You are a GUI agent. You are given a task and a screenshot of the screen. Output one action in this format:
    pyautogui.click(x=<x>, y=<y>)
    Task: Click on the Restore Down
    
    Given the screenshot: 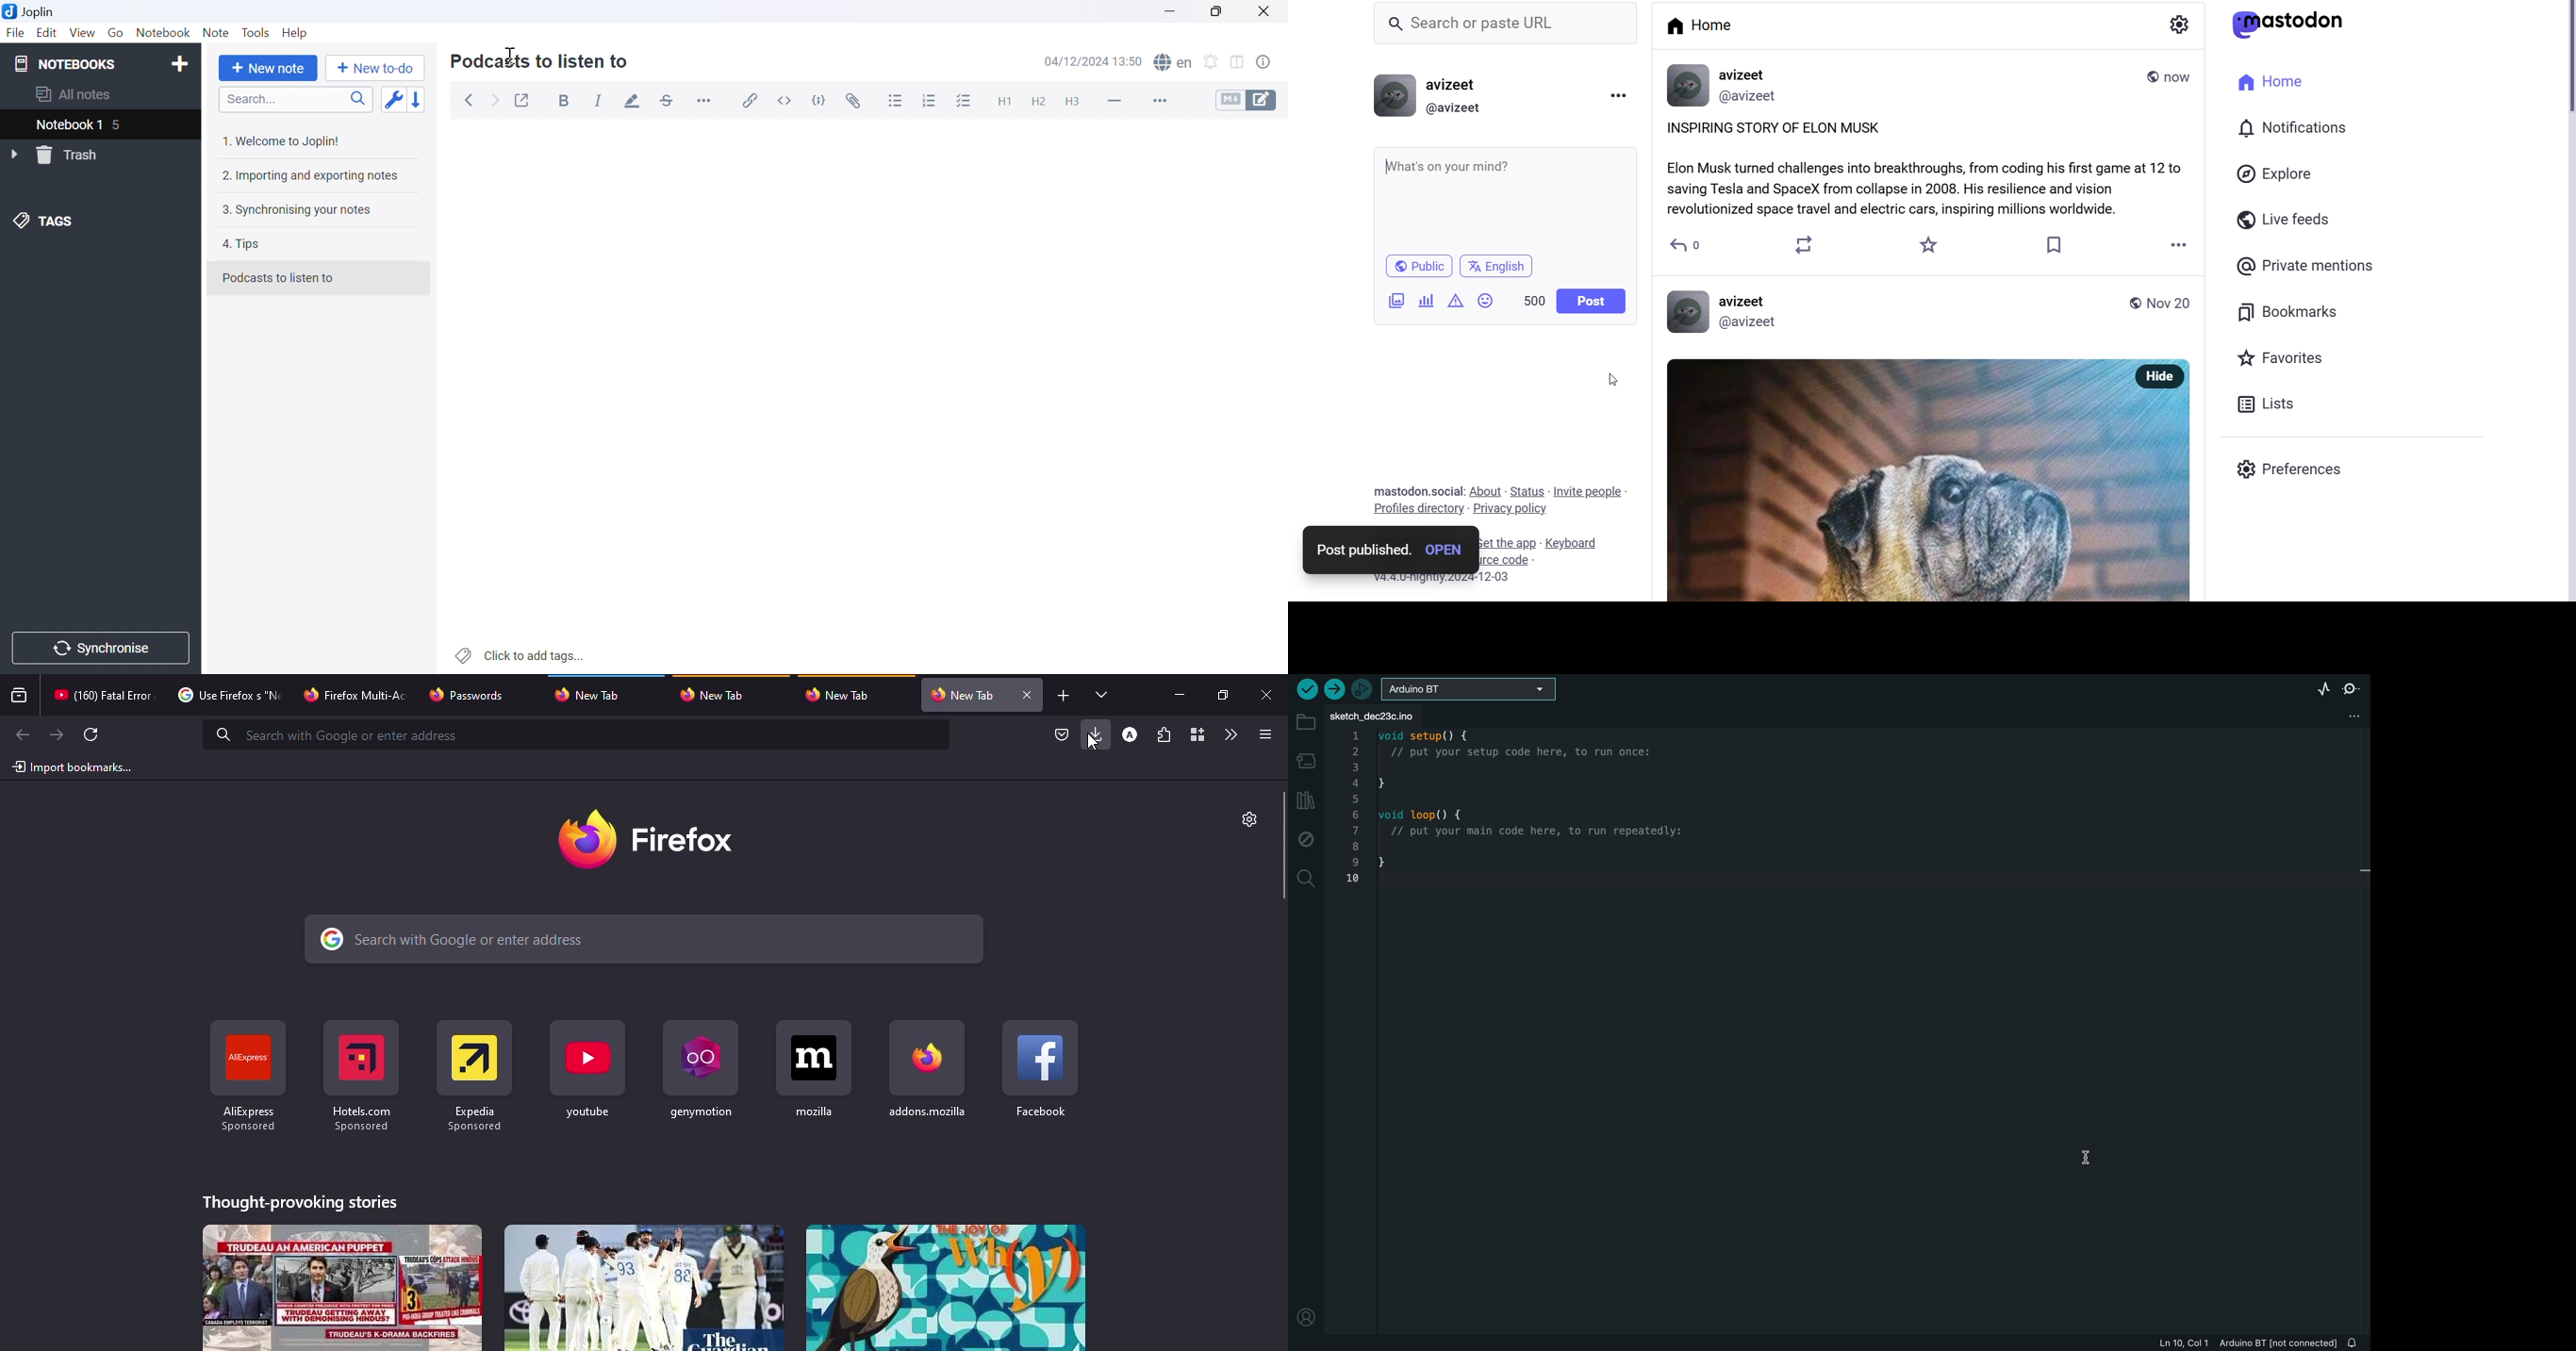 What is the action you would take?
    pyautogui.click(x=1214, y=10)
    